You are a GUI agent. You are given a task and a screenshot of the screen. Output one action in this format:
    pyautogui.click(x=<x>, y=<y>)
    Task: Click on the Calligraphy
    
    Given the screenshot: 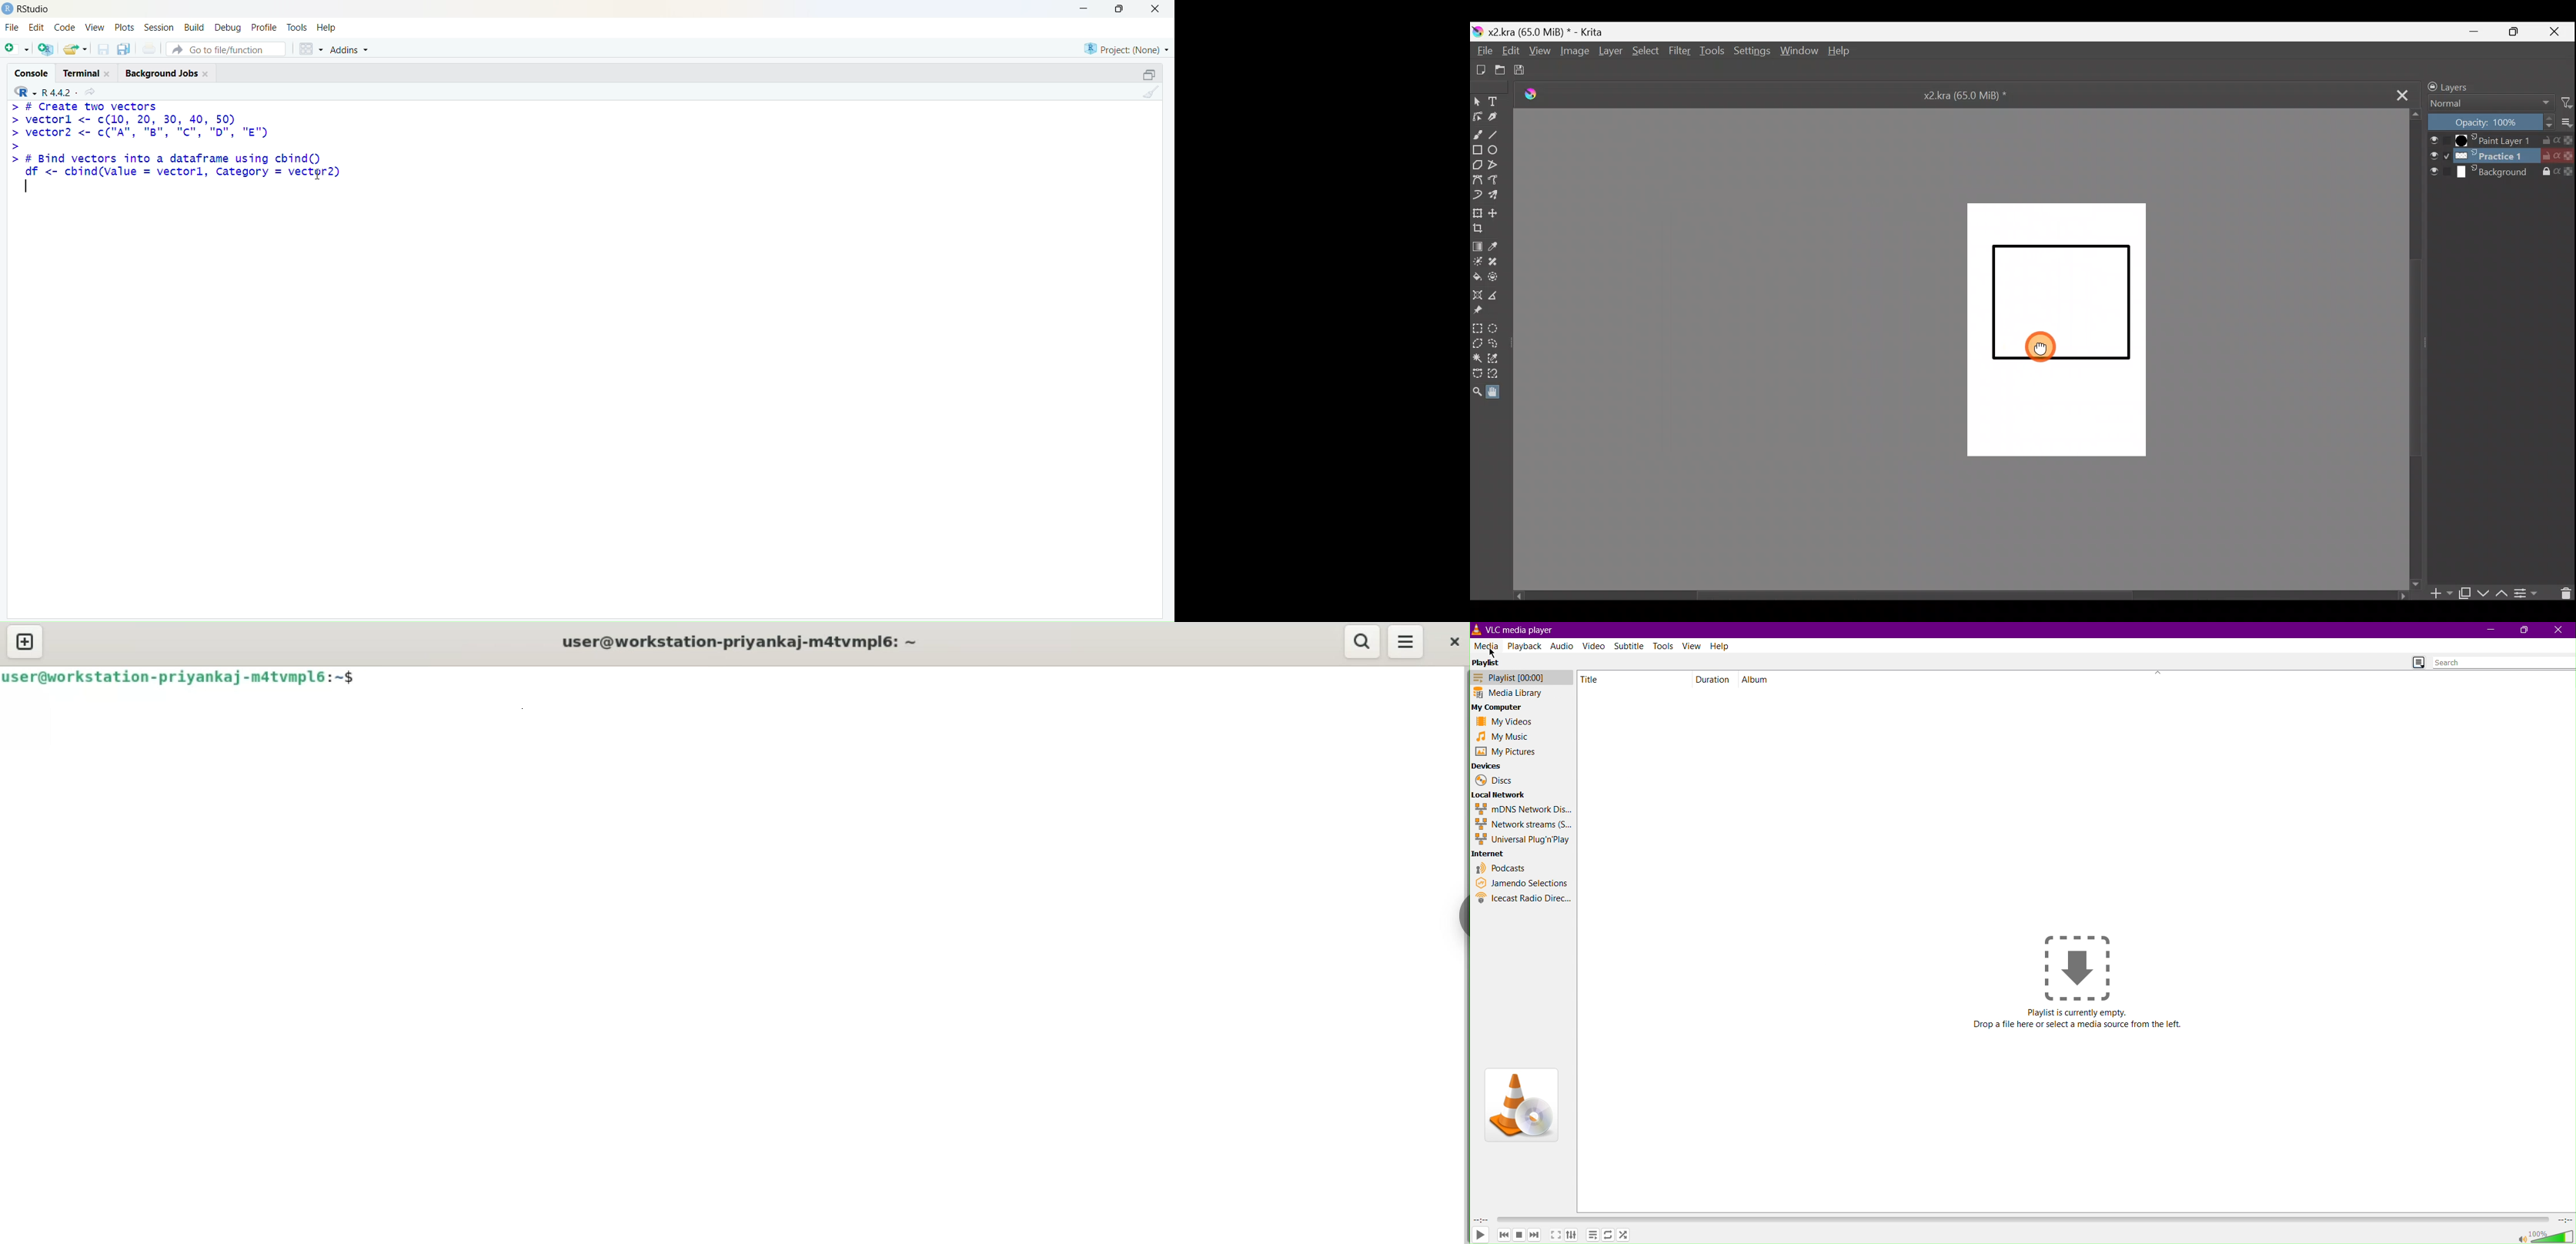 What is the action you would take?
    pyautogui.click(x=1497, y=117)
    